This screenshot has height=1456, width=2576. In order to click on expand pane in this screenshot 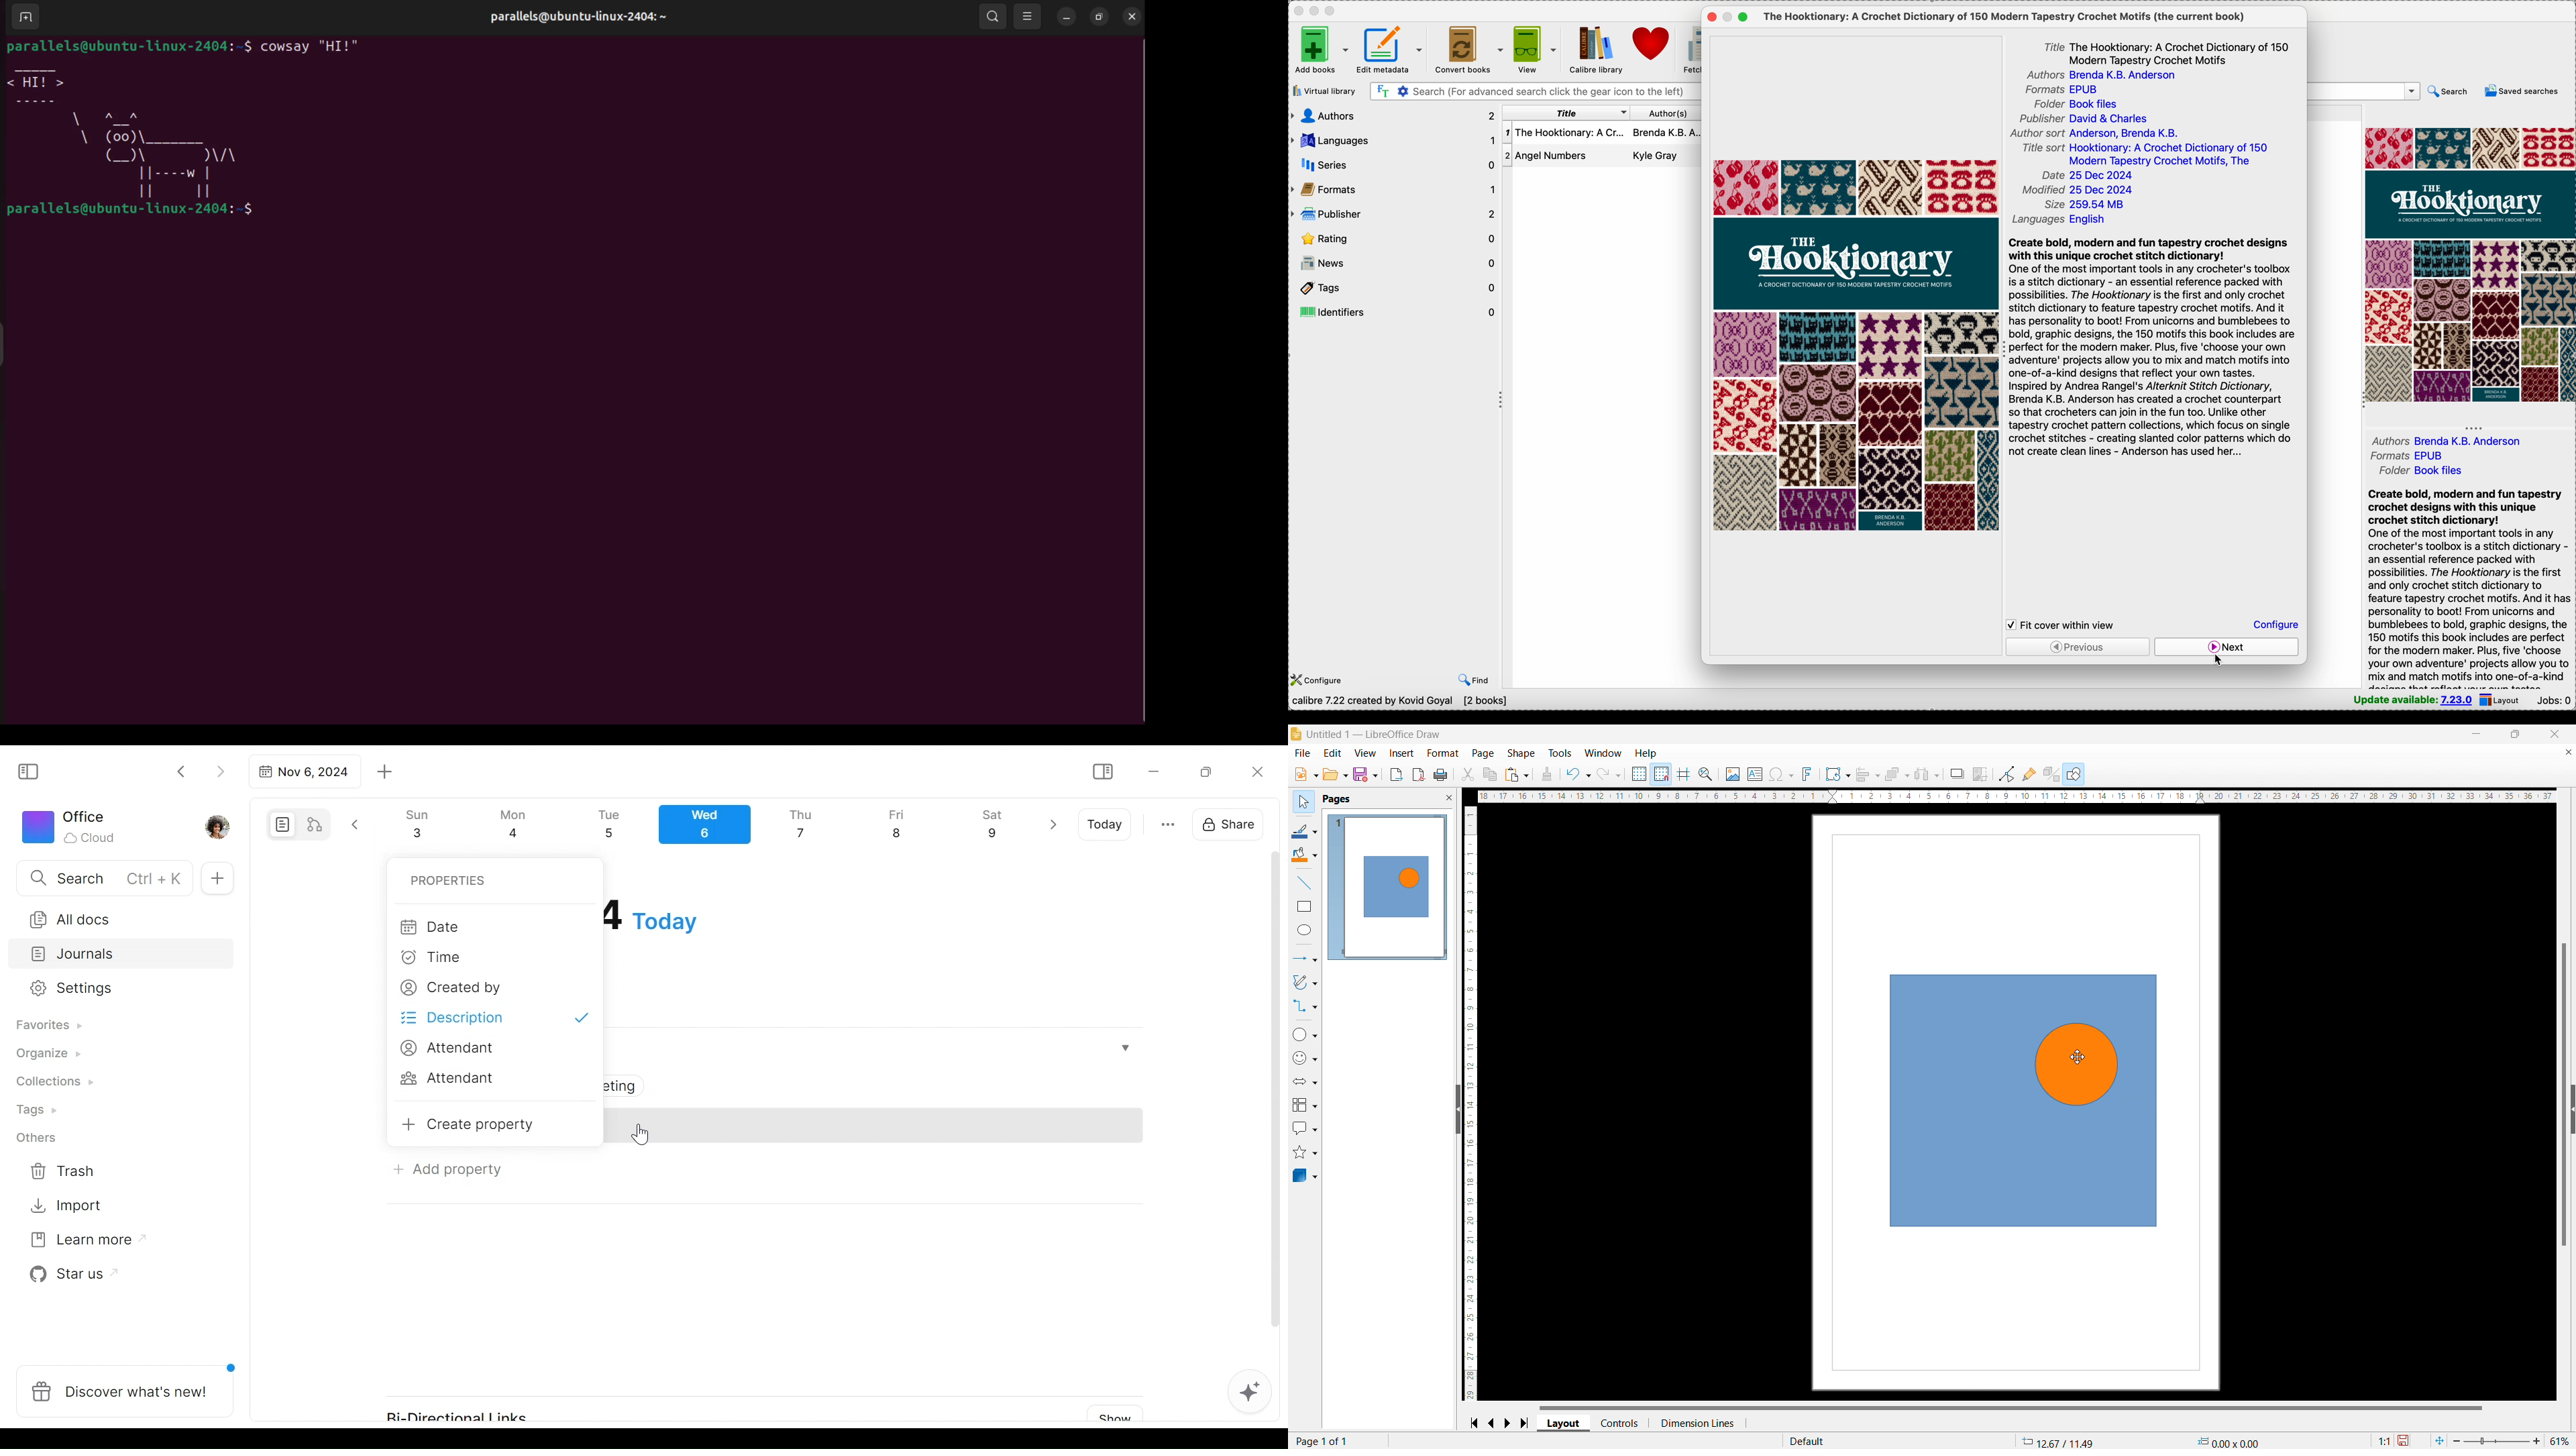, I will do `click(2573, 1108)`.